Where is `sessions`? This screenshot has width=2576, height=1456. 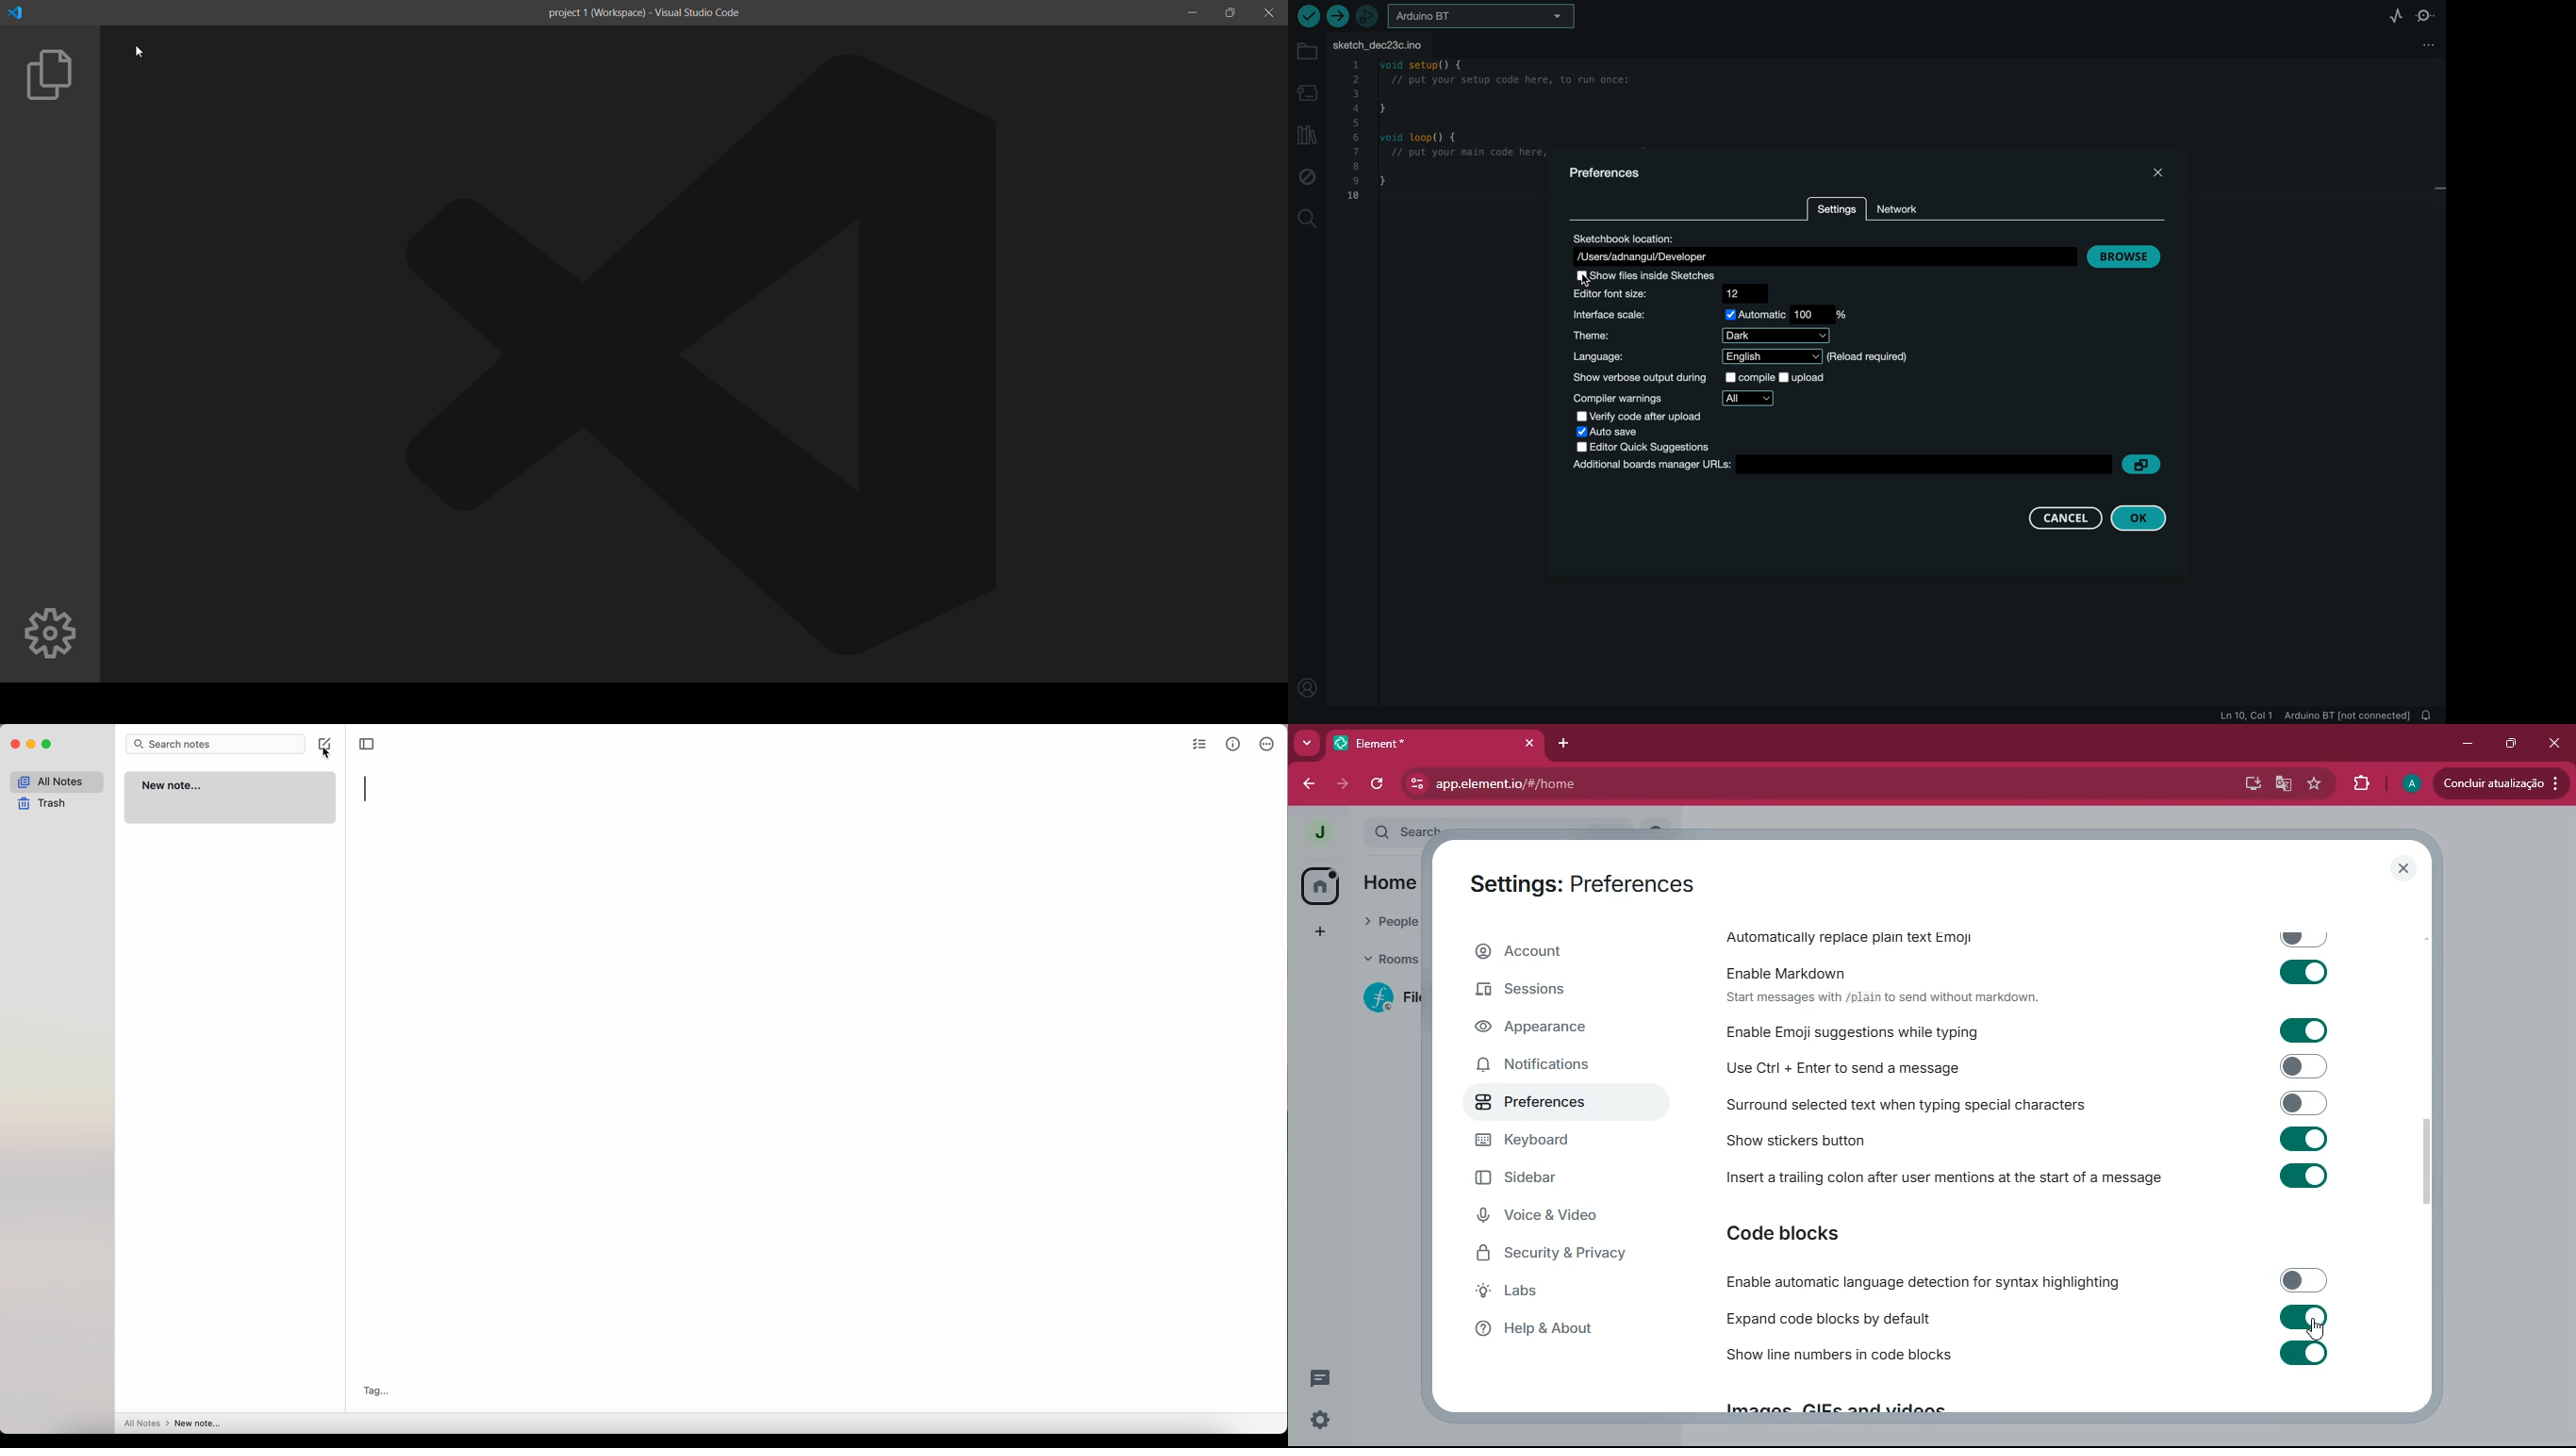
sessions is located at coordinates (1555, 993).